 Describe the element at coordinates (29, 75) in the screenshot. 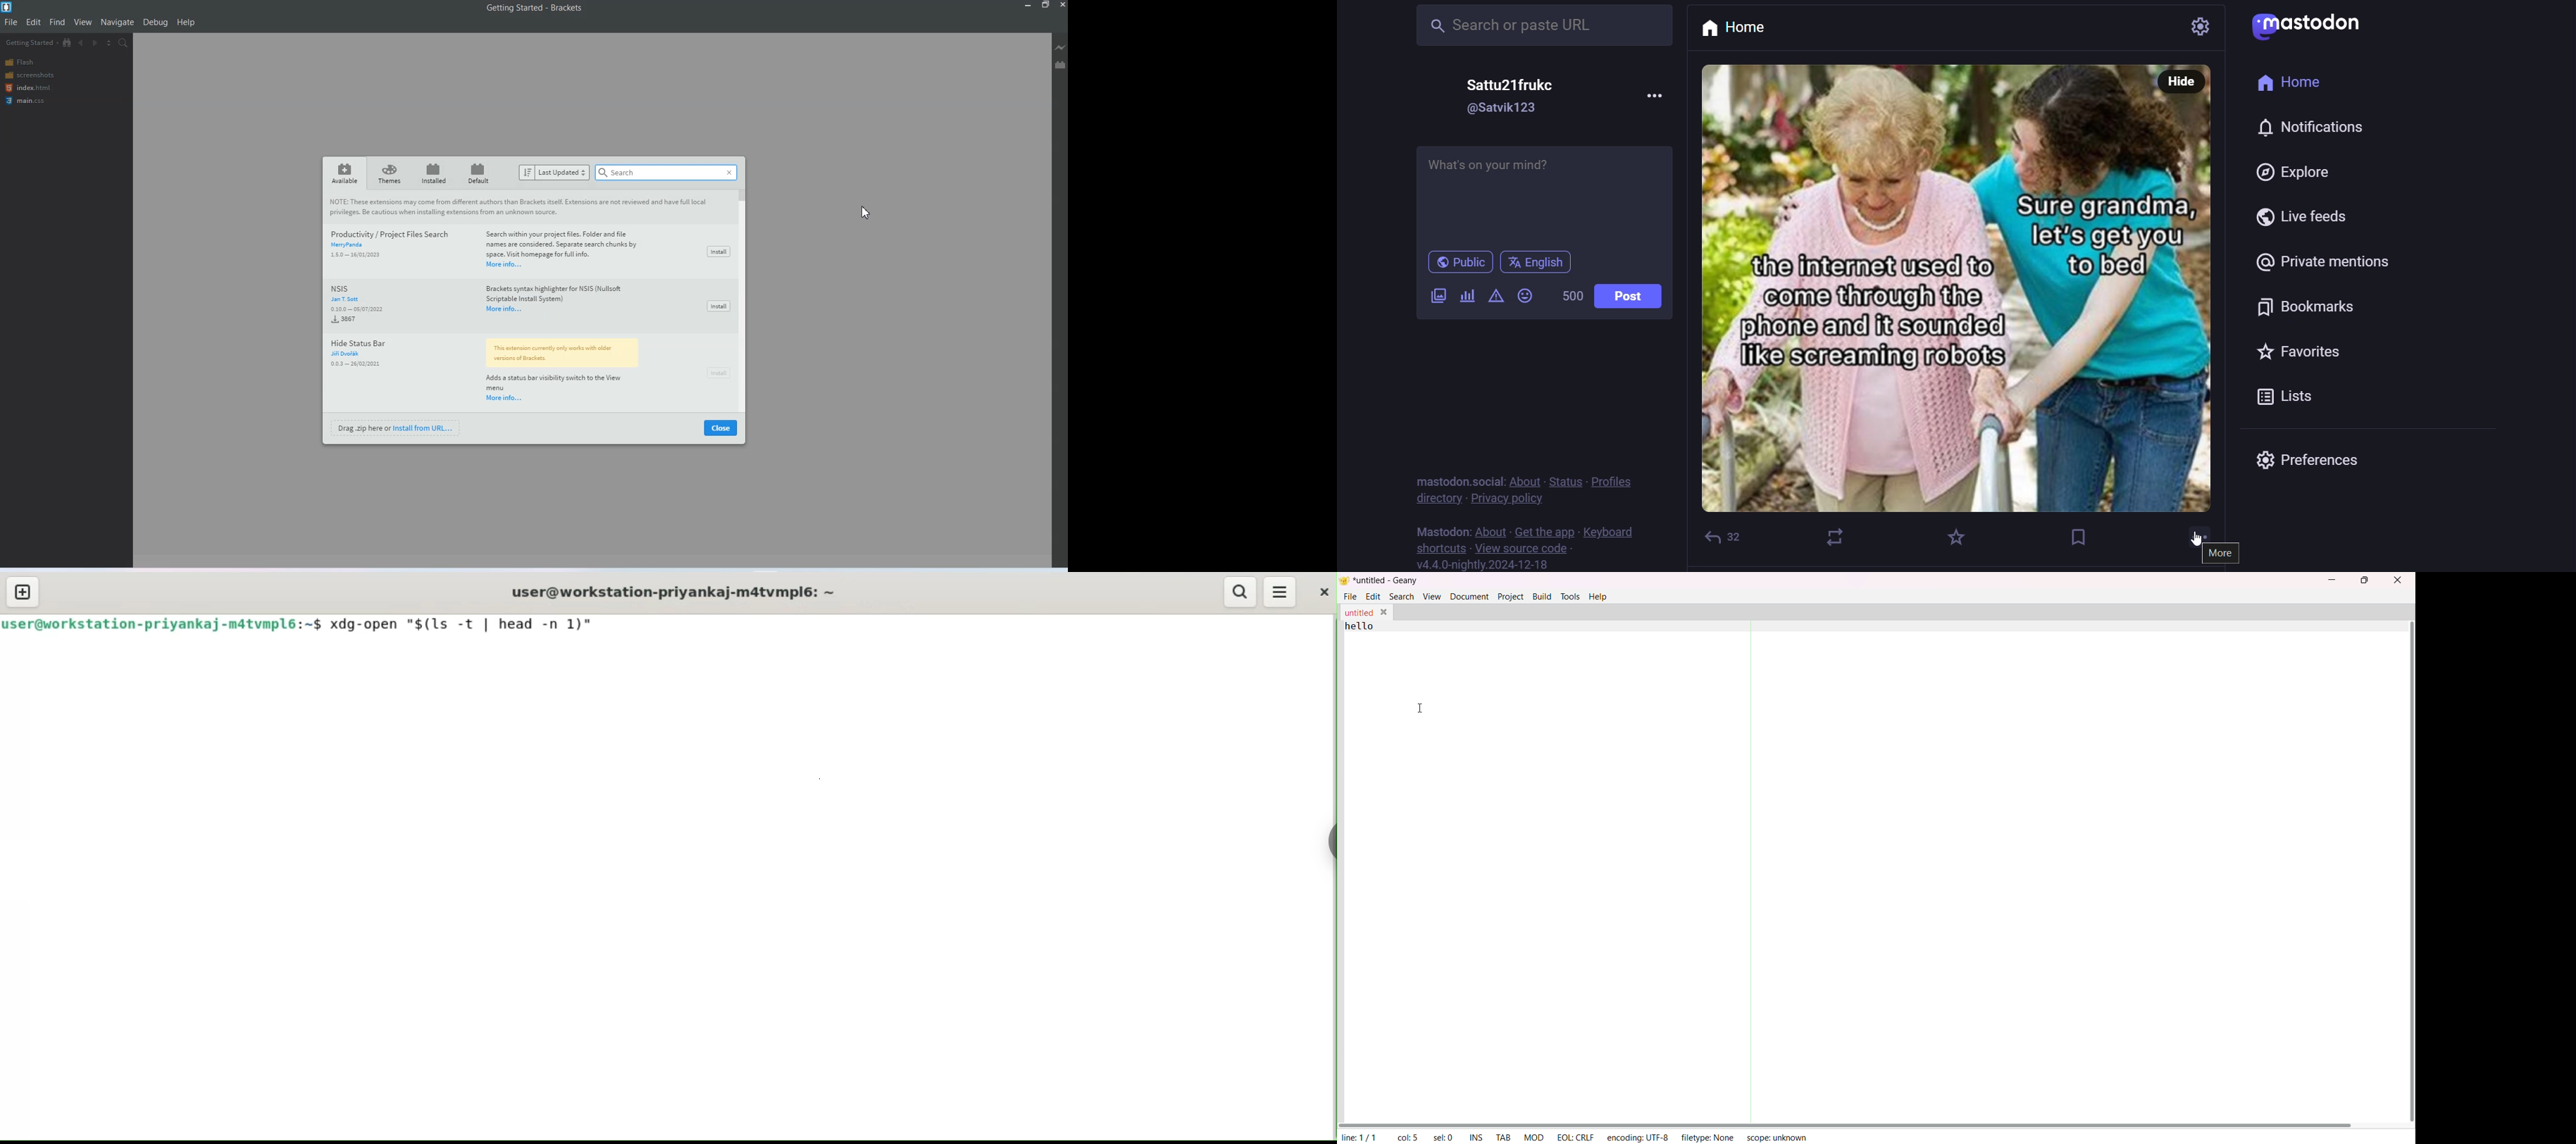

I see `screenshots` at that location.